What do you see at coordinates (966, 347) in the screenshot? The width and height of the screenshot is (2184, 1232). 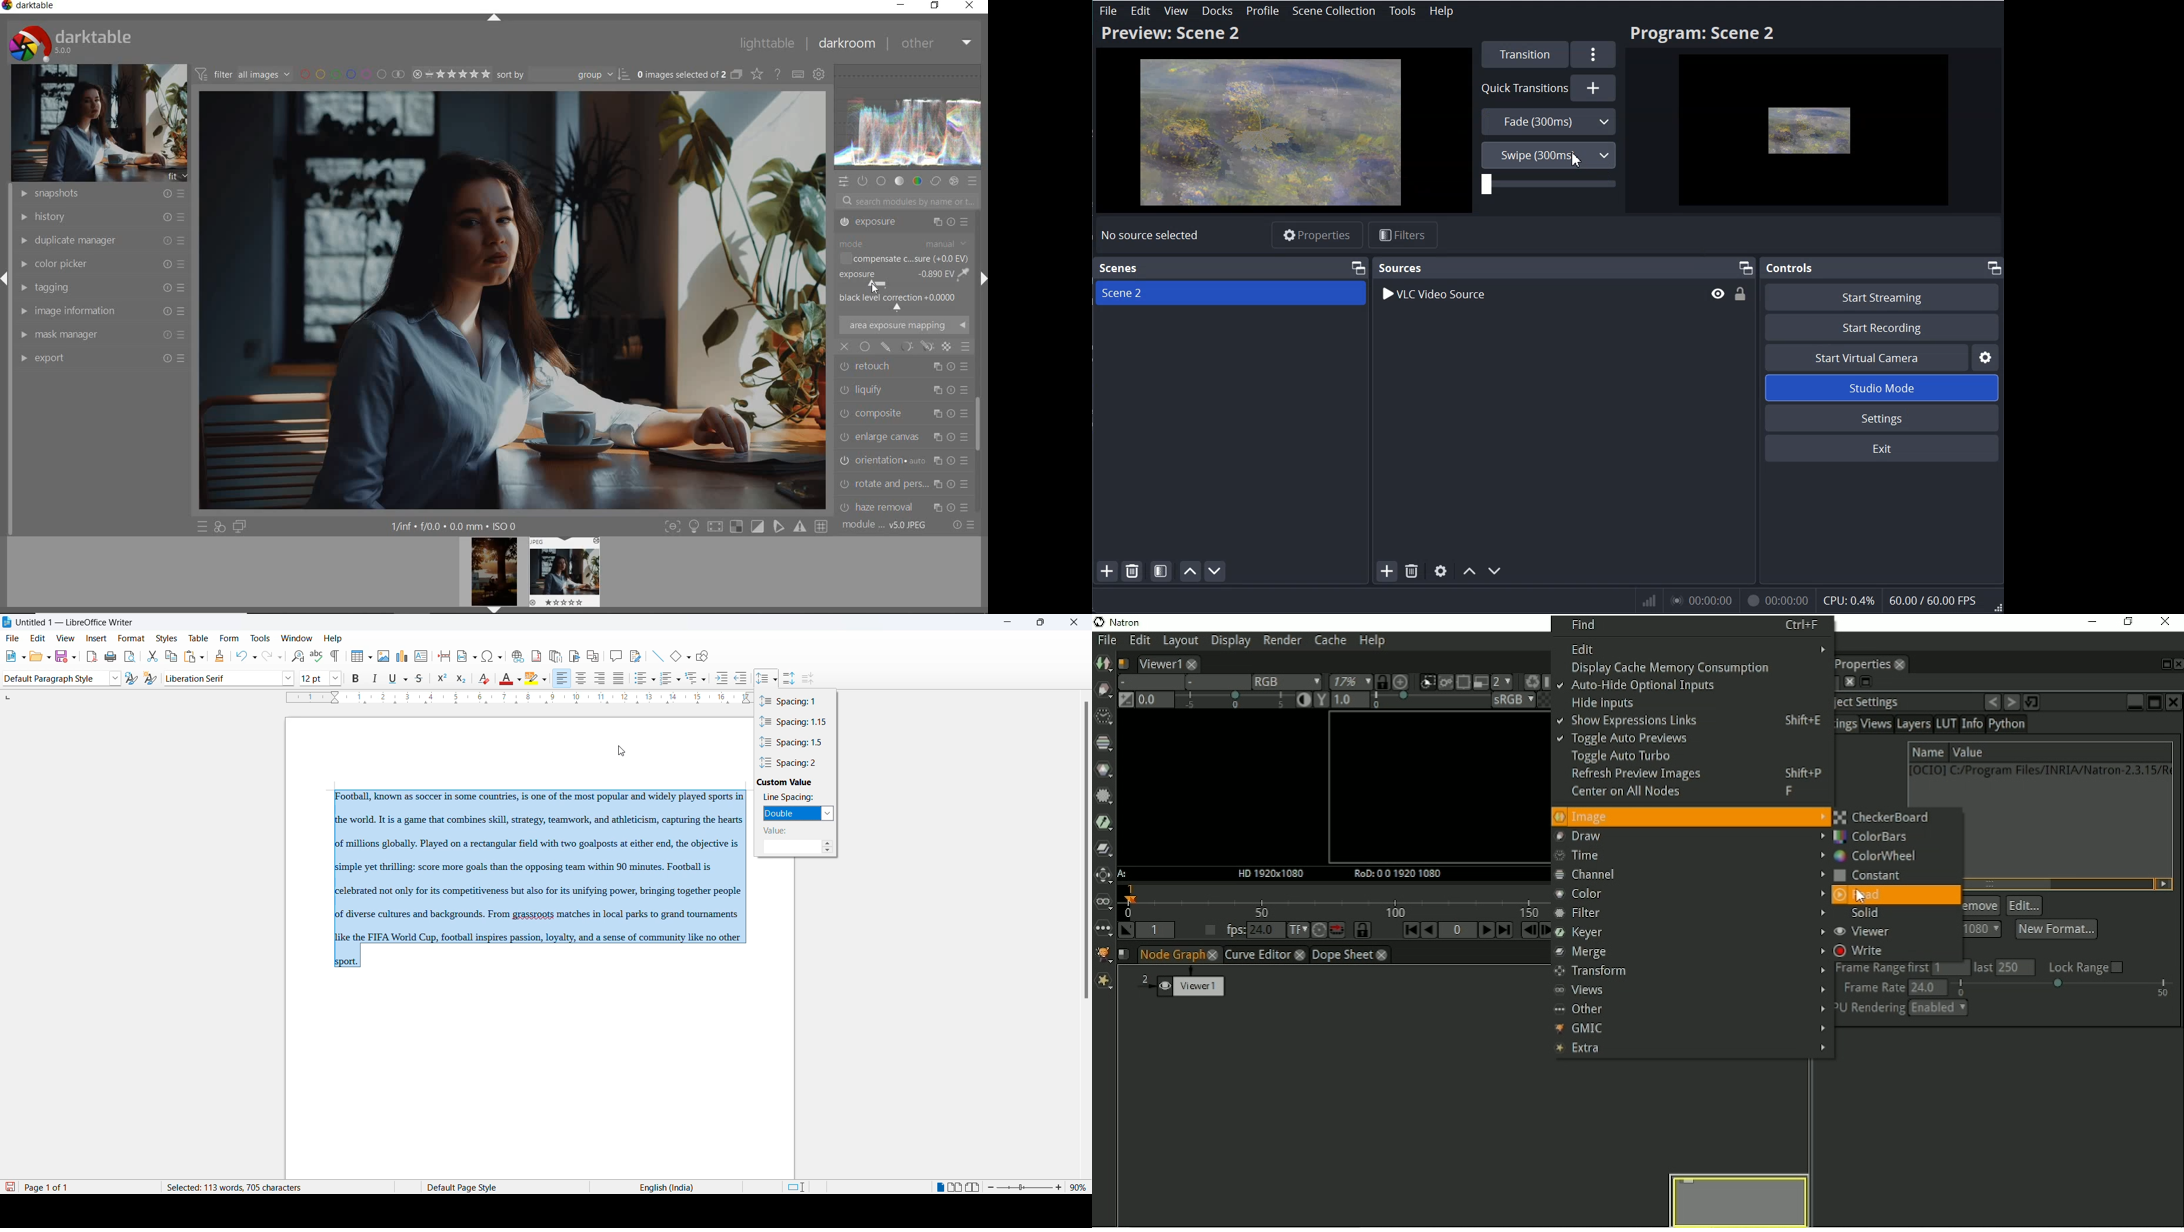 I see `blending options` at bounding box center [966, 347].